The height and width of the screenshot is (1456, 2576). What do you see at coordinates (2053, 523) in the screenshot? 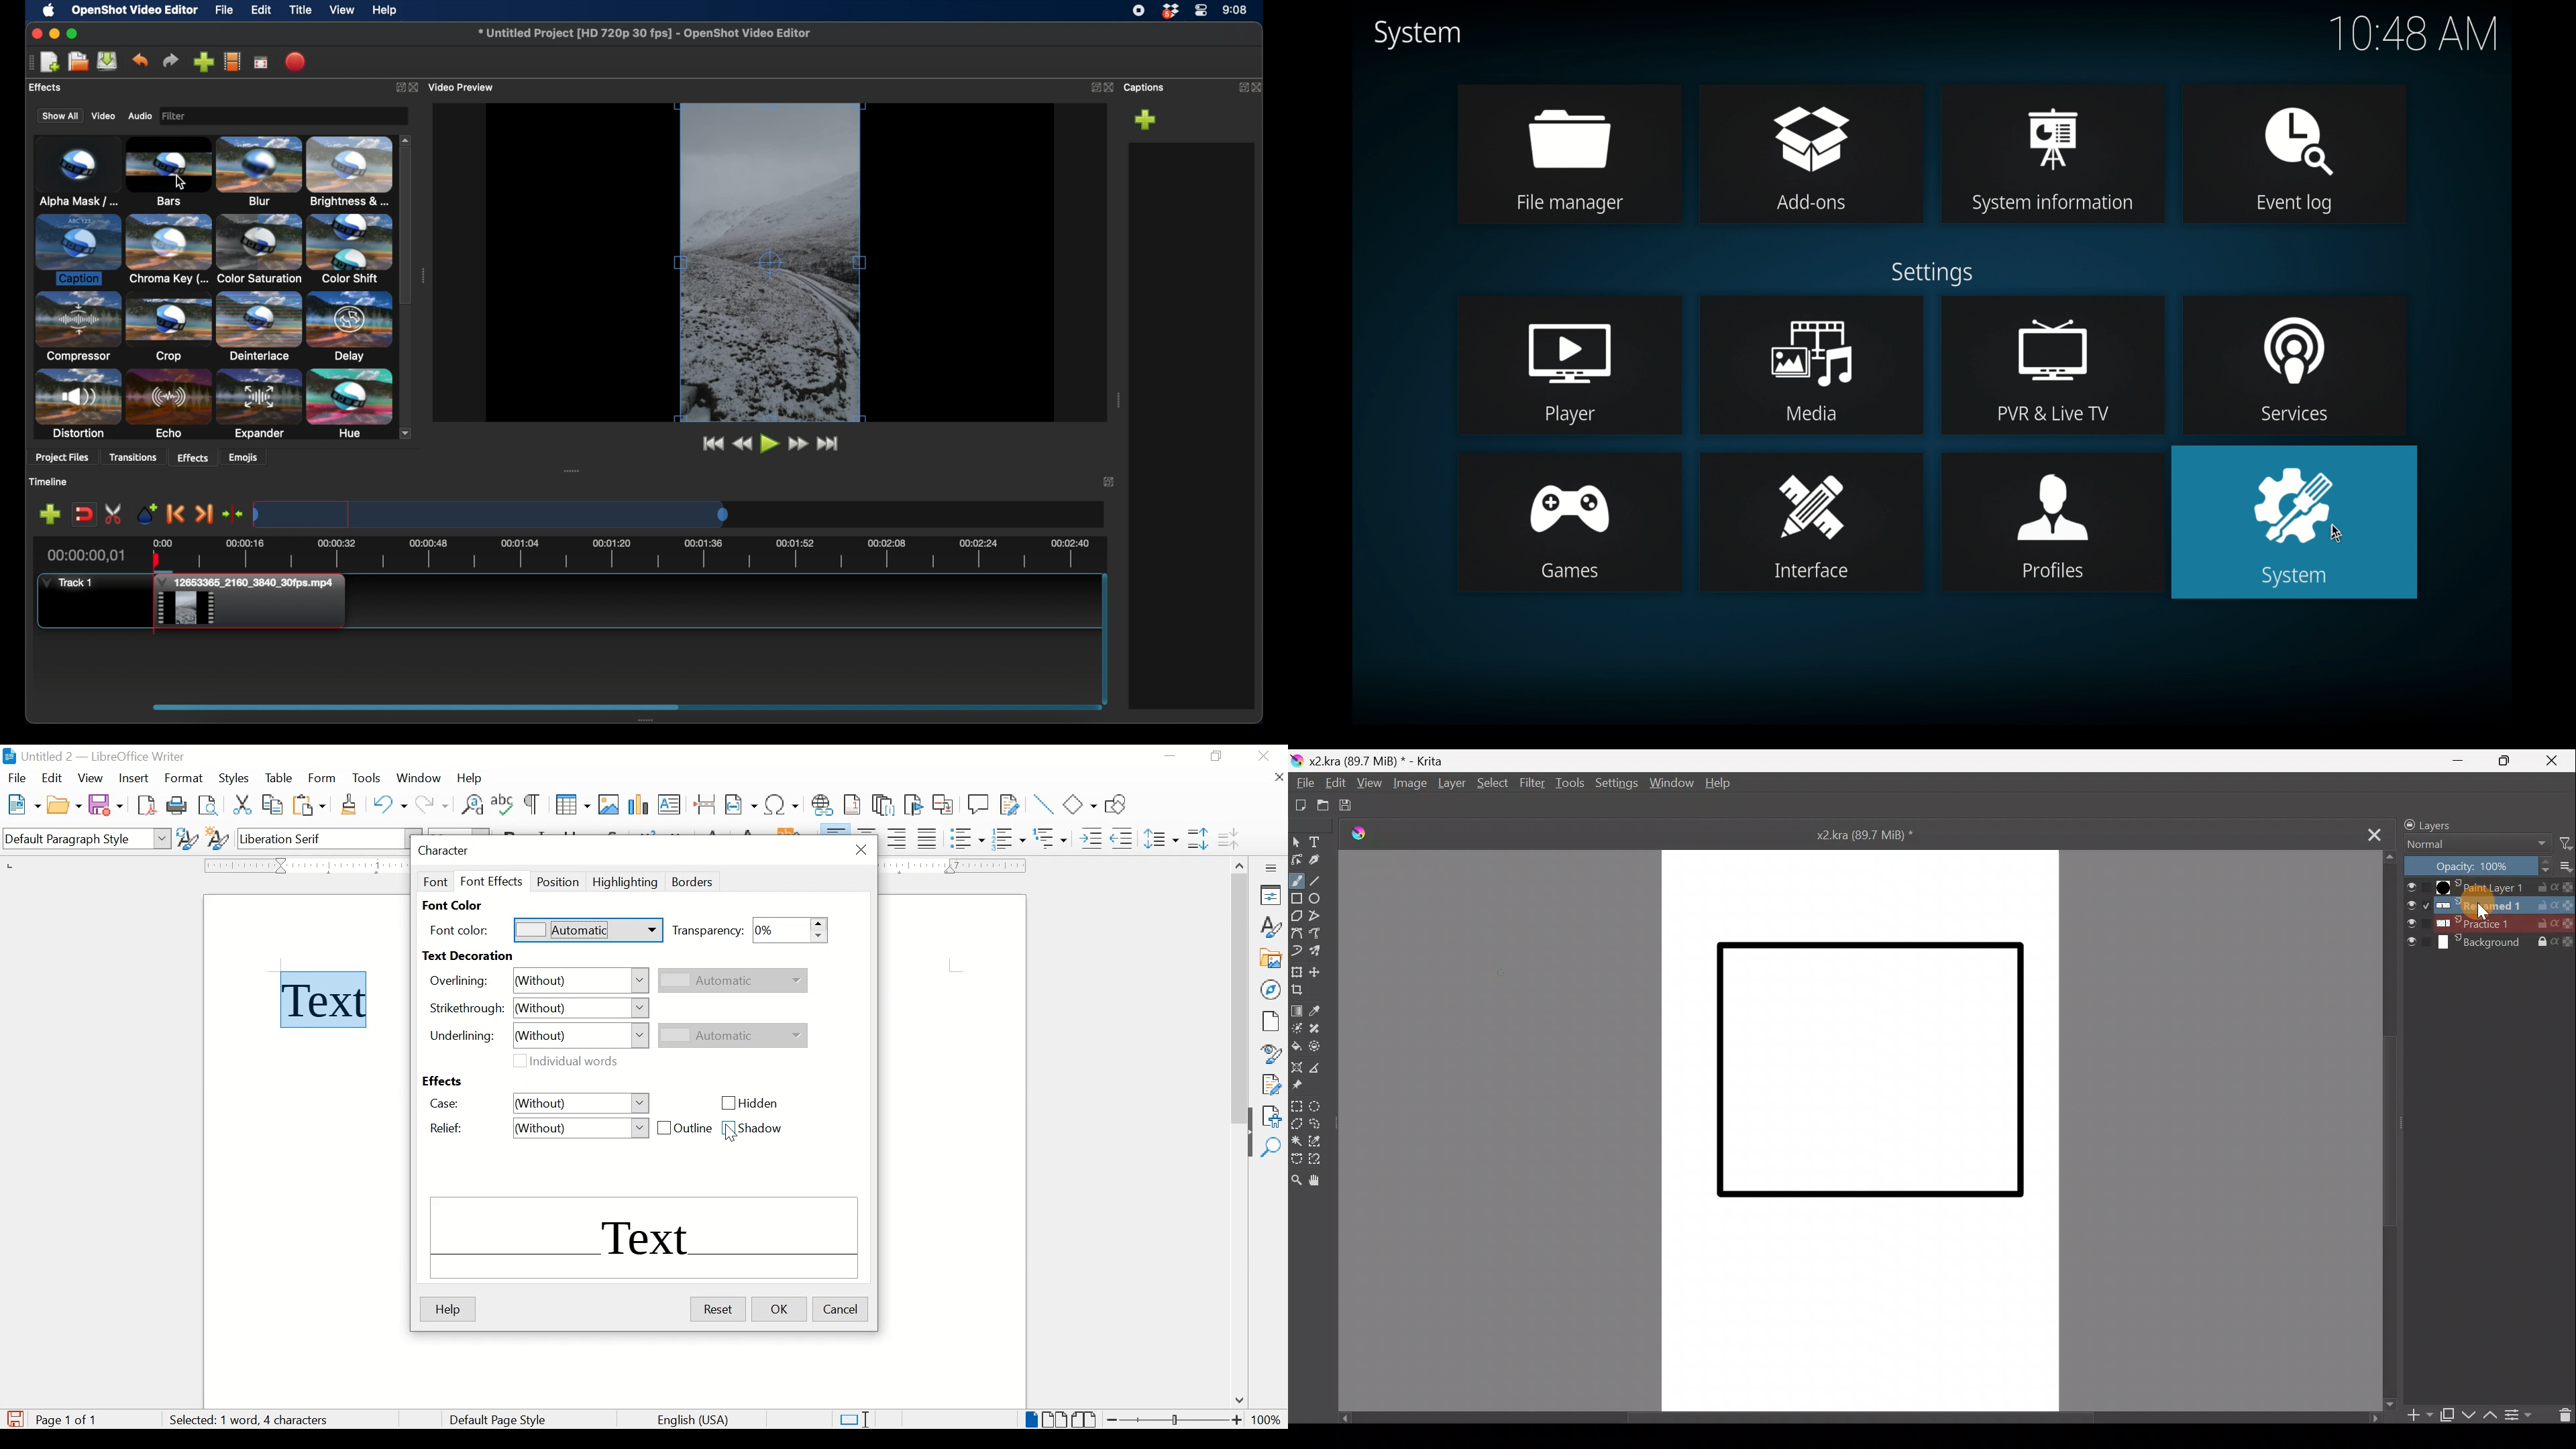
I see `profiles` at bounding box center [2053, 523].